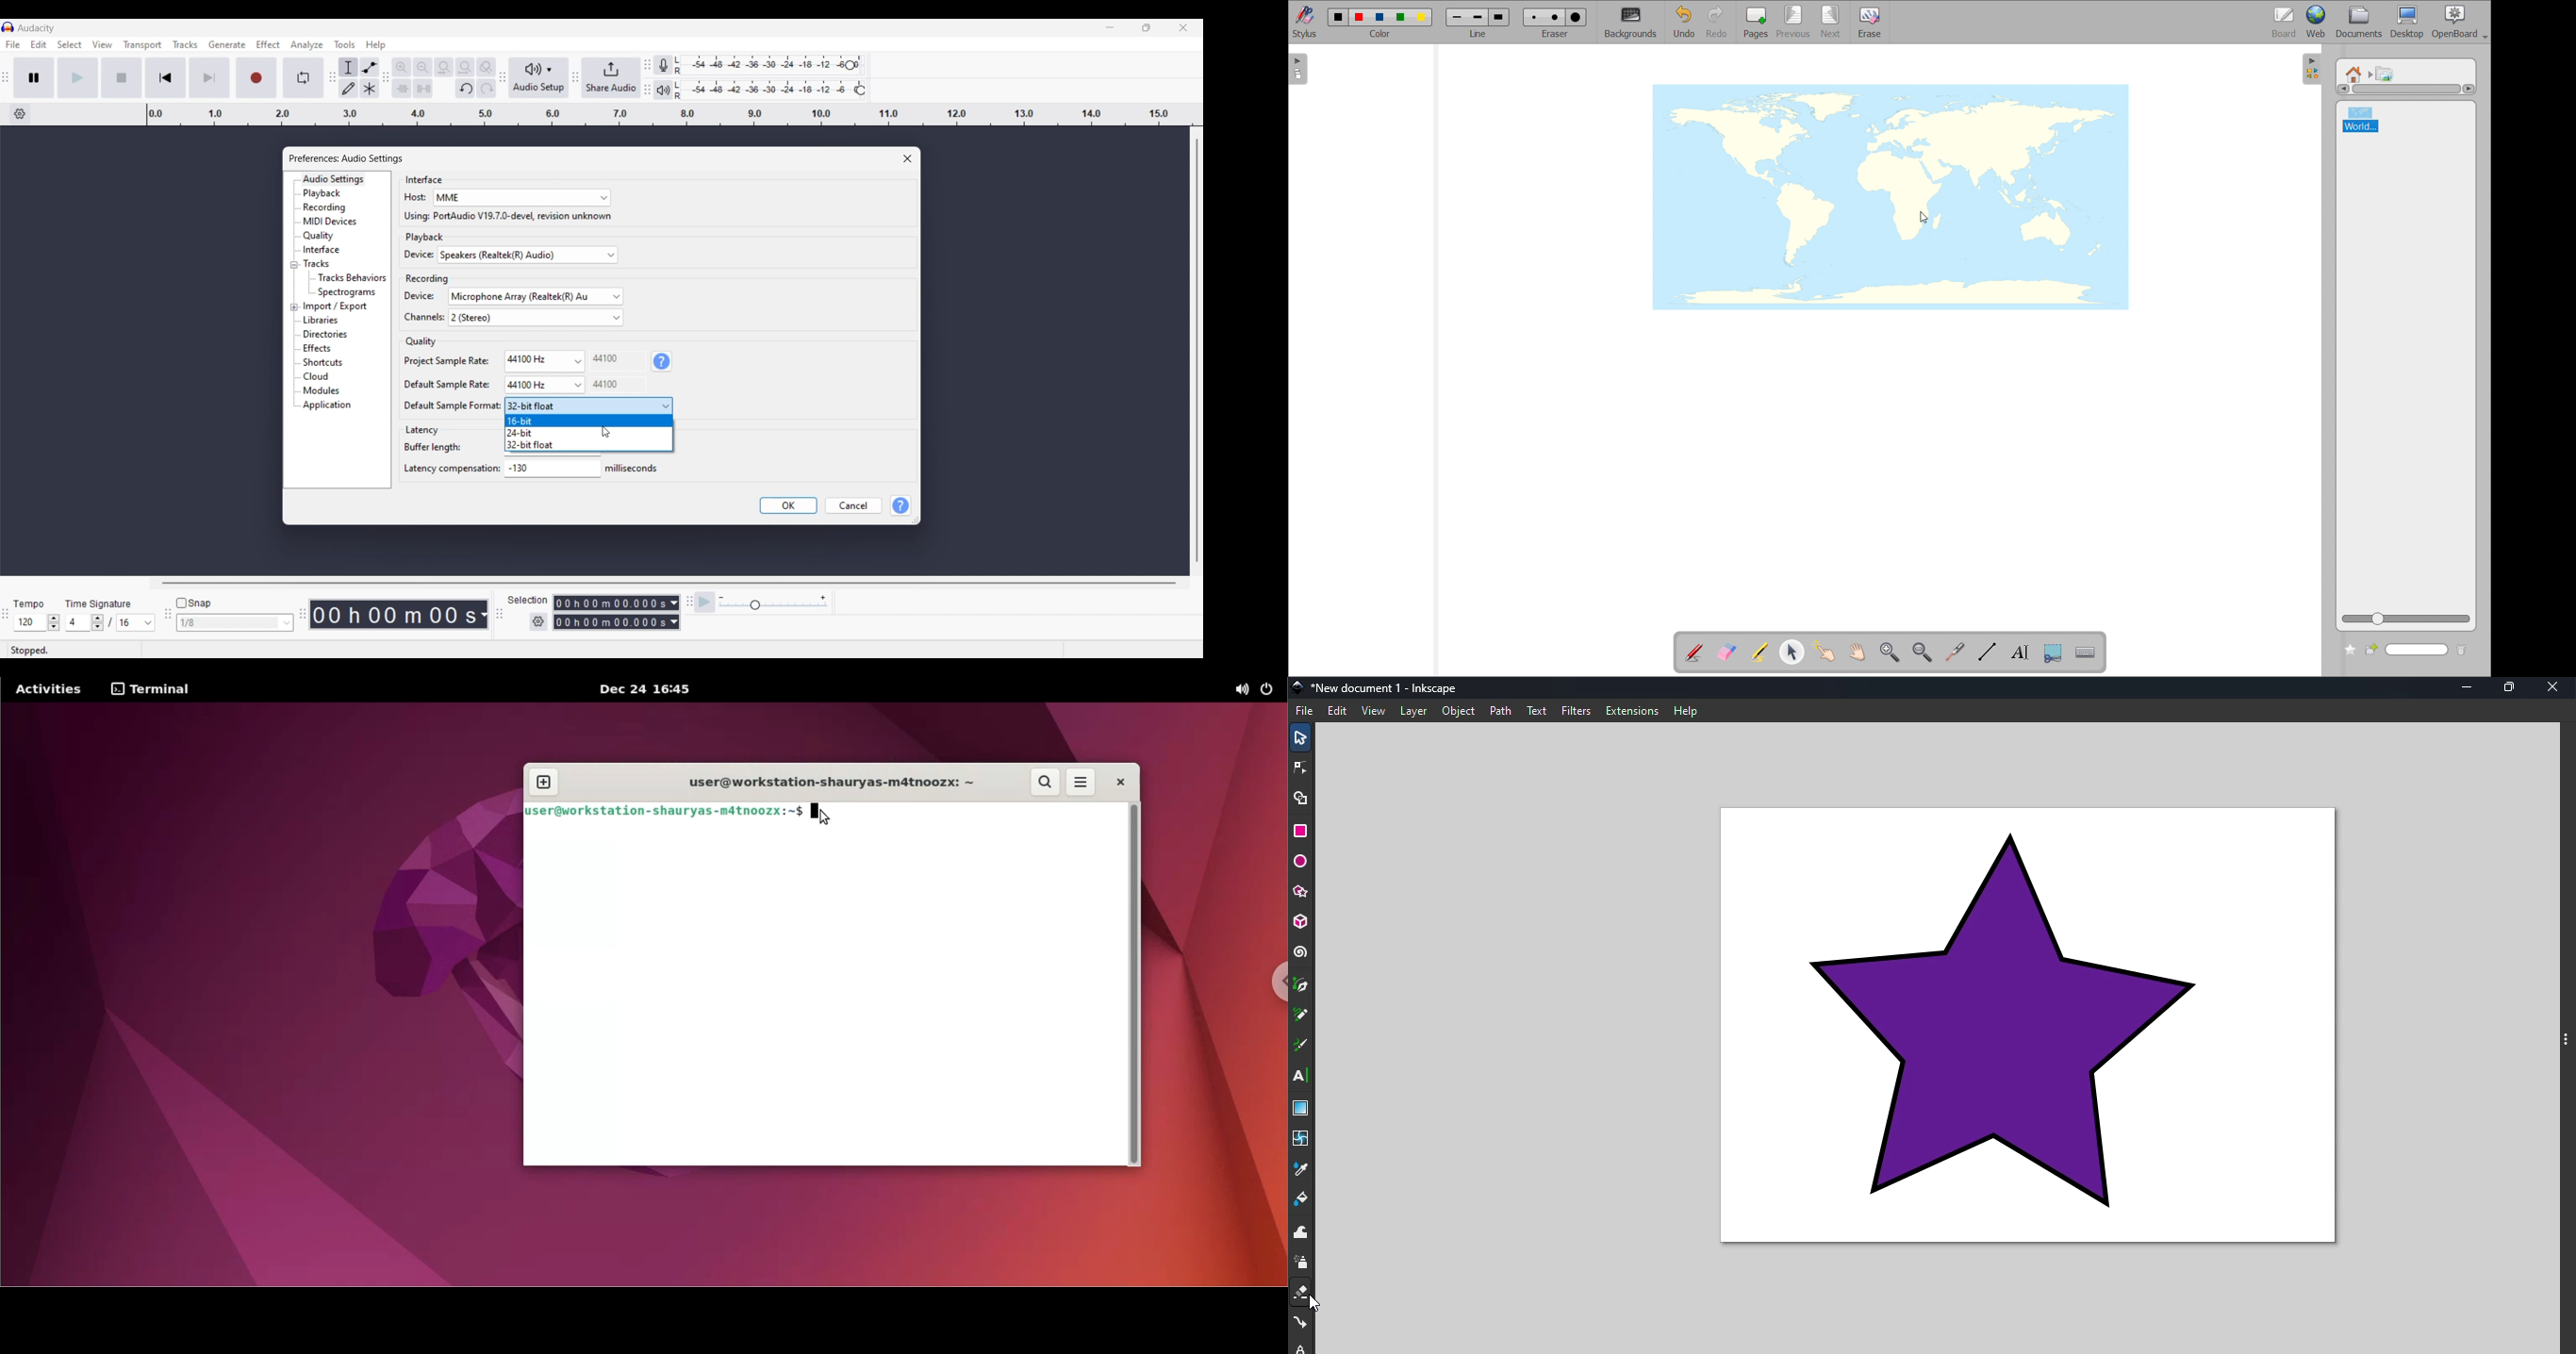  Describe the element at coordinates (902, 506) in the screenshot. I see `Help` at that location.